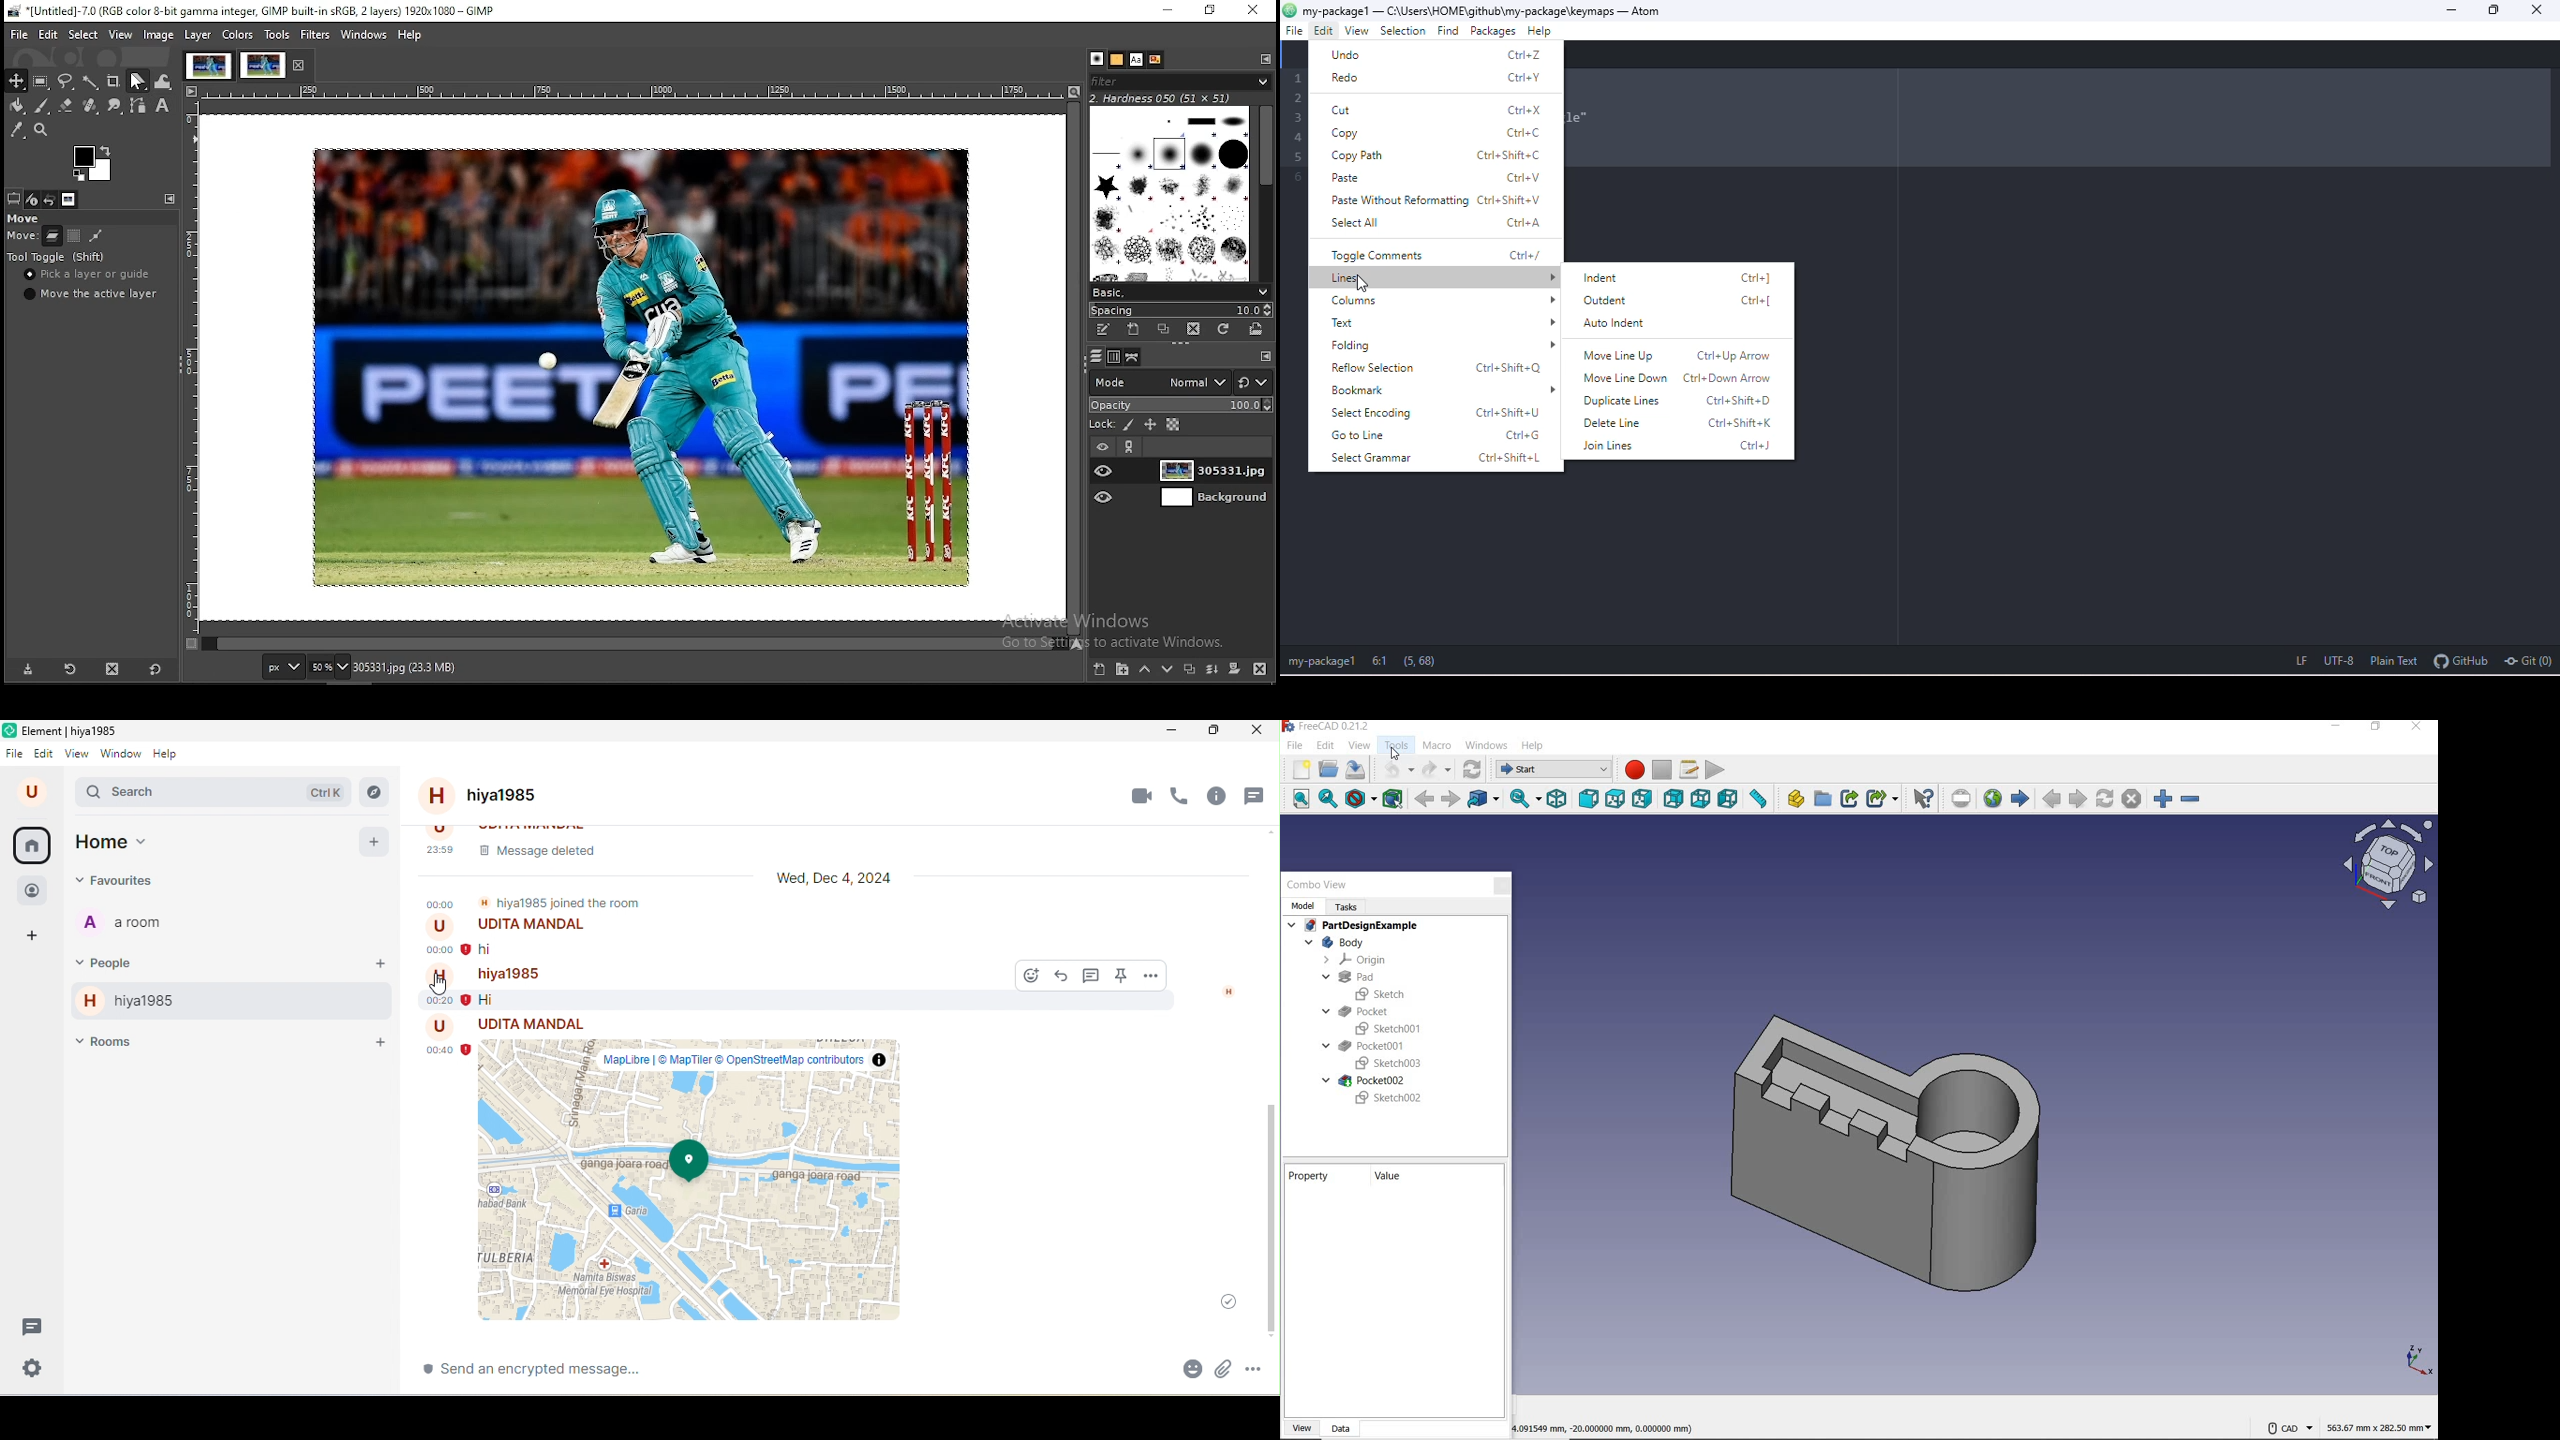  Describe the element at coordinates (1357, 960) in the screenshot. I see `Origin` at that location.